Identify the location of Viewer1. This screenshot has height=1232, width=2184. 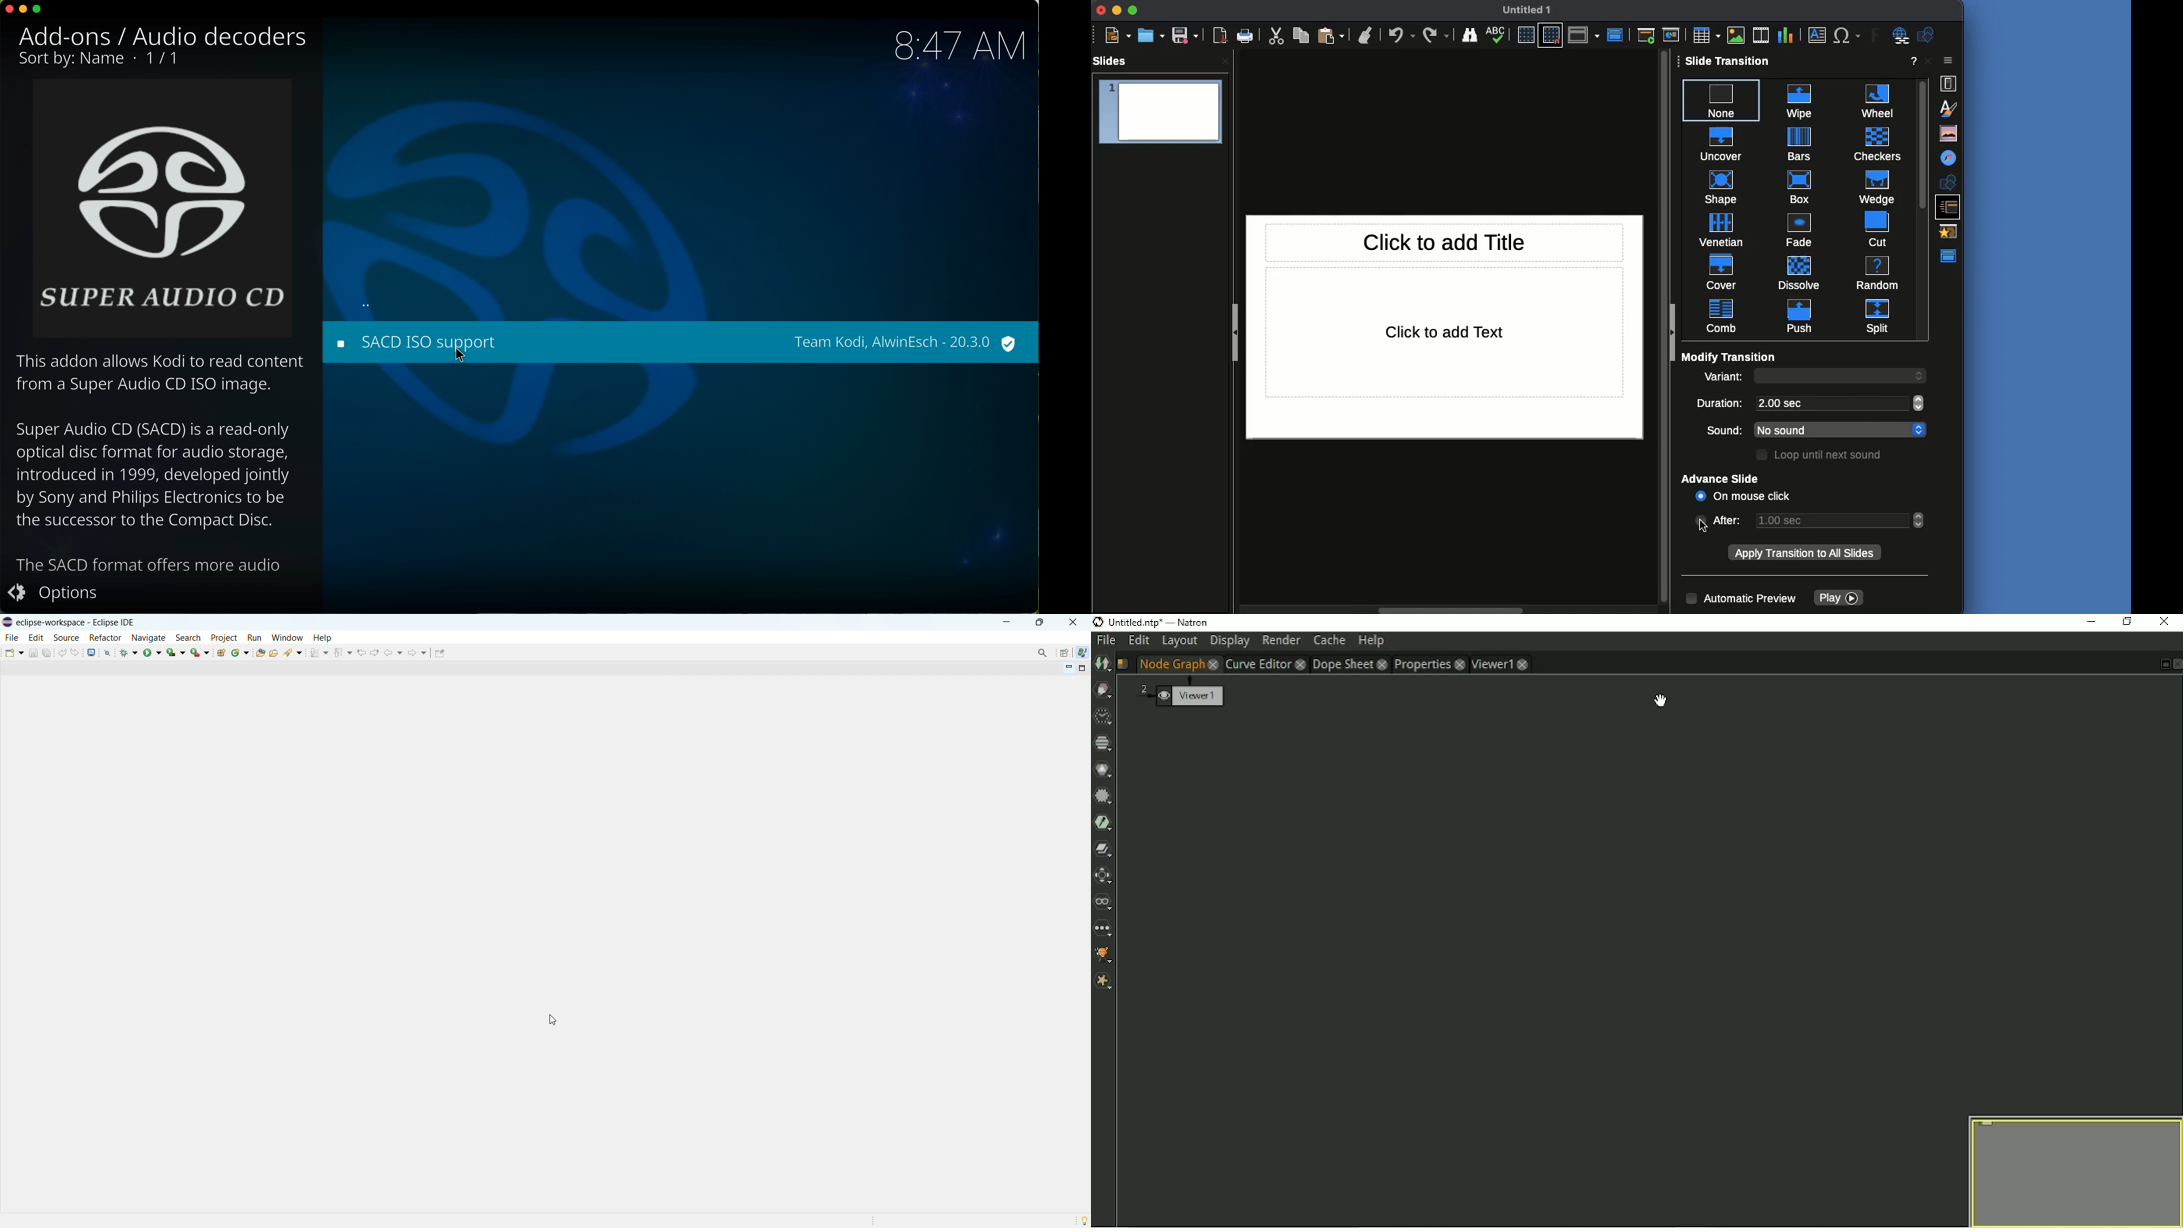
(1491, 664).